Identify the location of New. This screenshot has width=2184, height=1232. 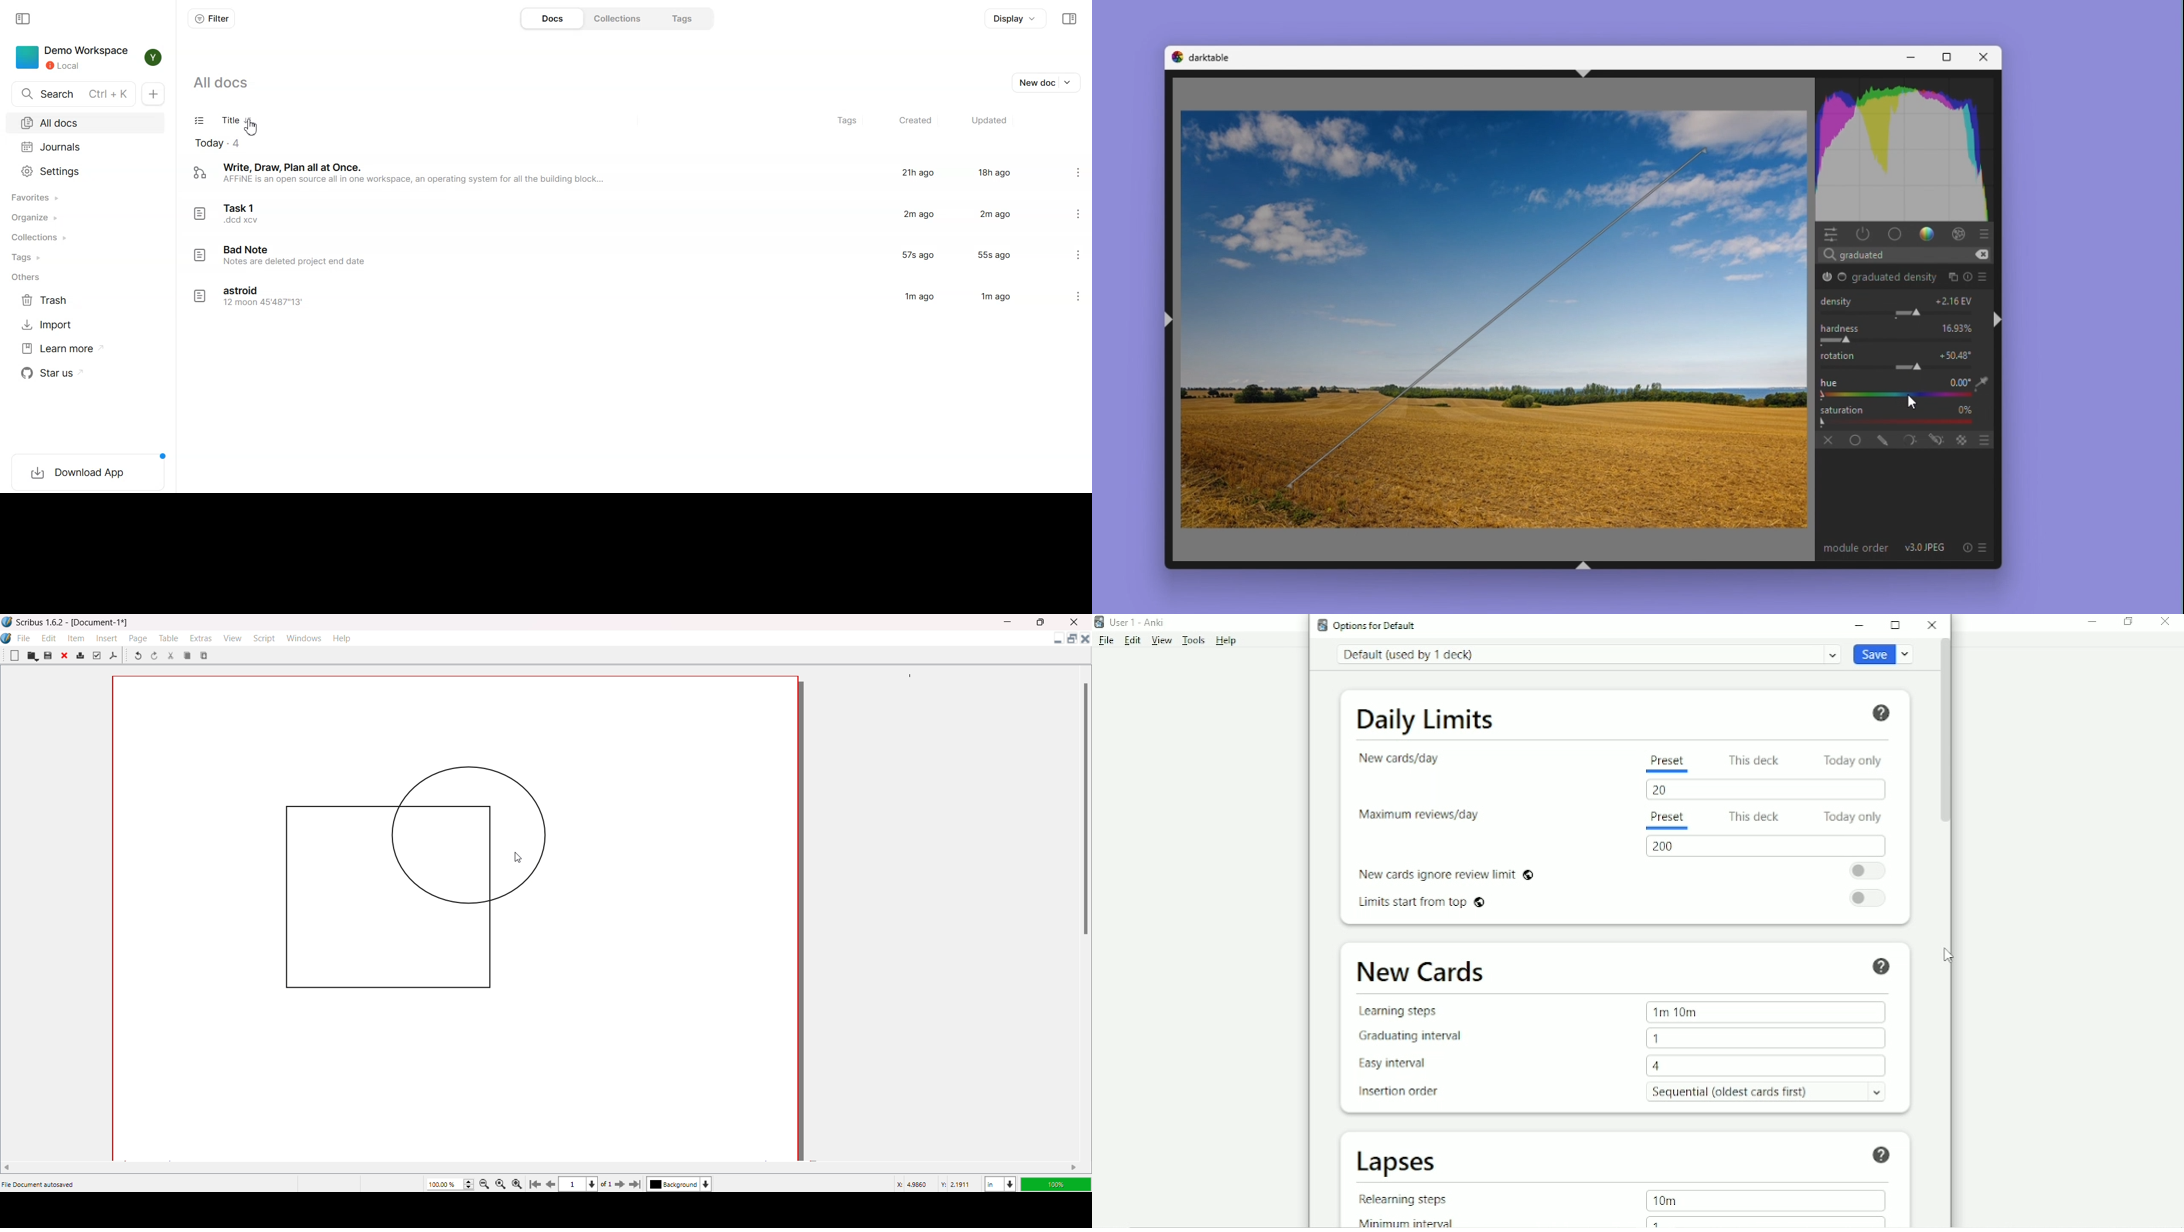
(14, 655).